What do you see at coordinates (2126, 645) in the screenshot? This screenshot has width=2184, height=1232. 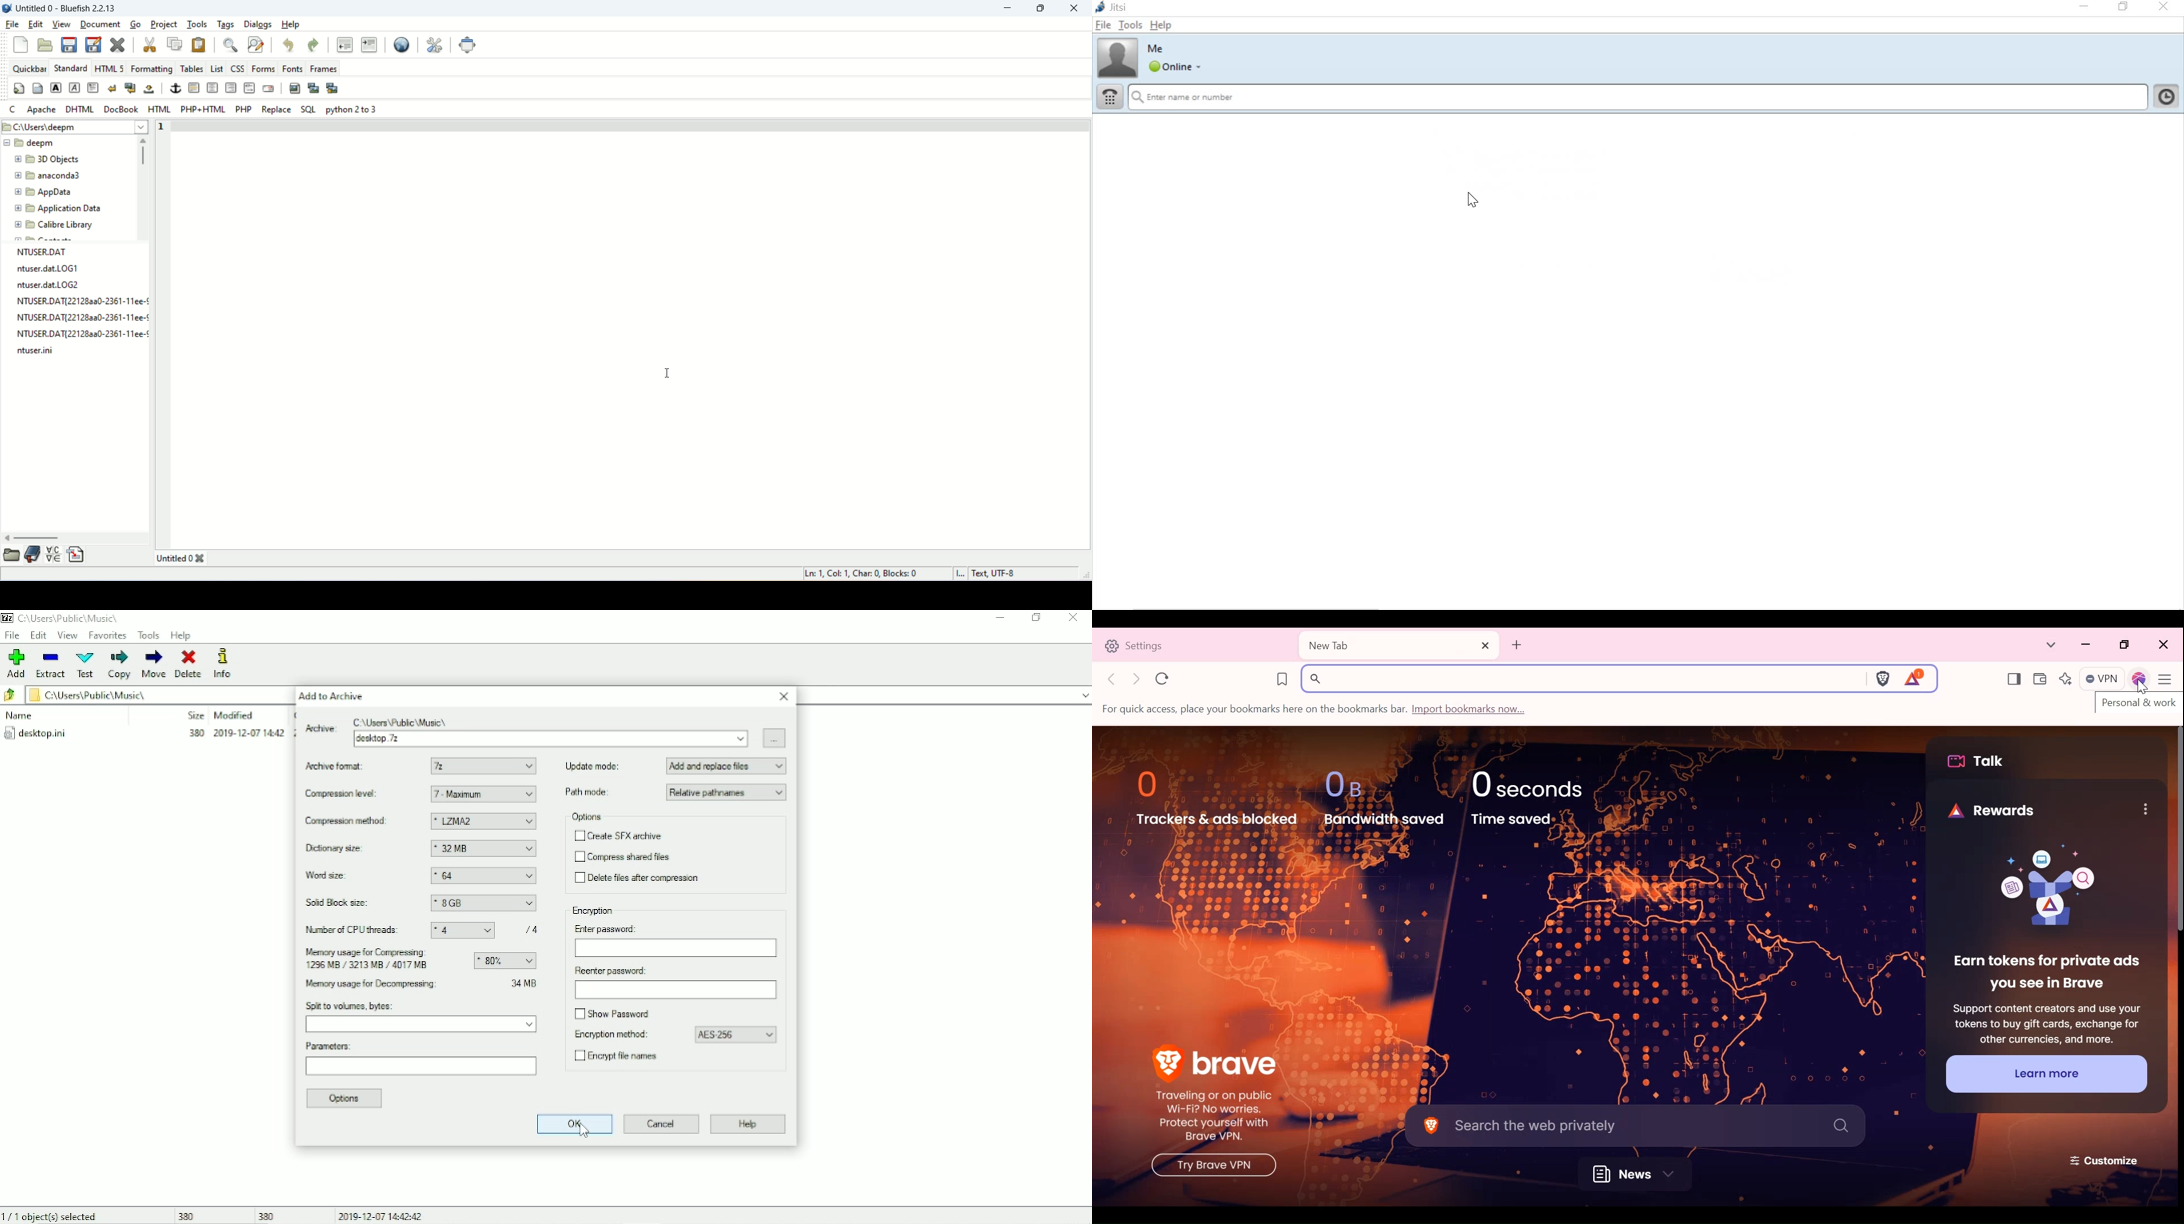 I see `Restore` at bounding box center [2126, 645].